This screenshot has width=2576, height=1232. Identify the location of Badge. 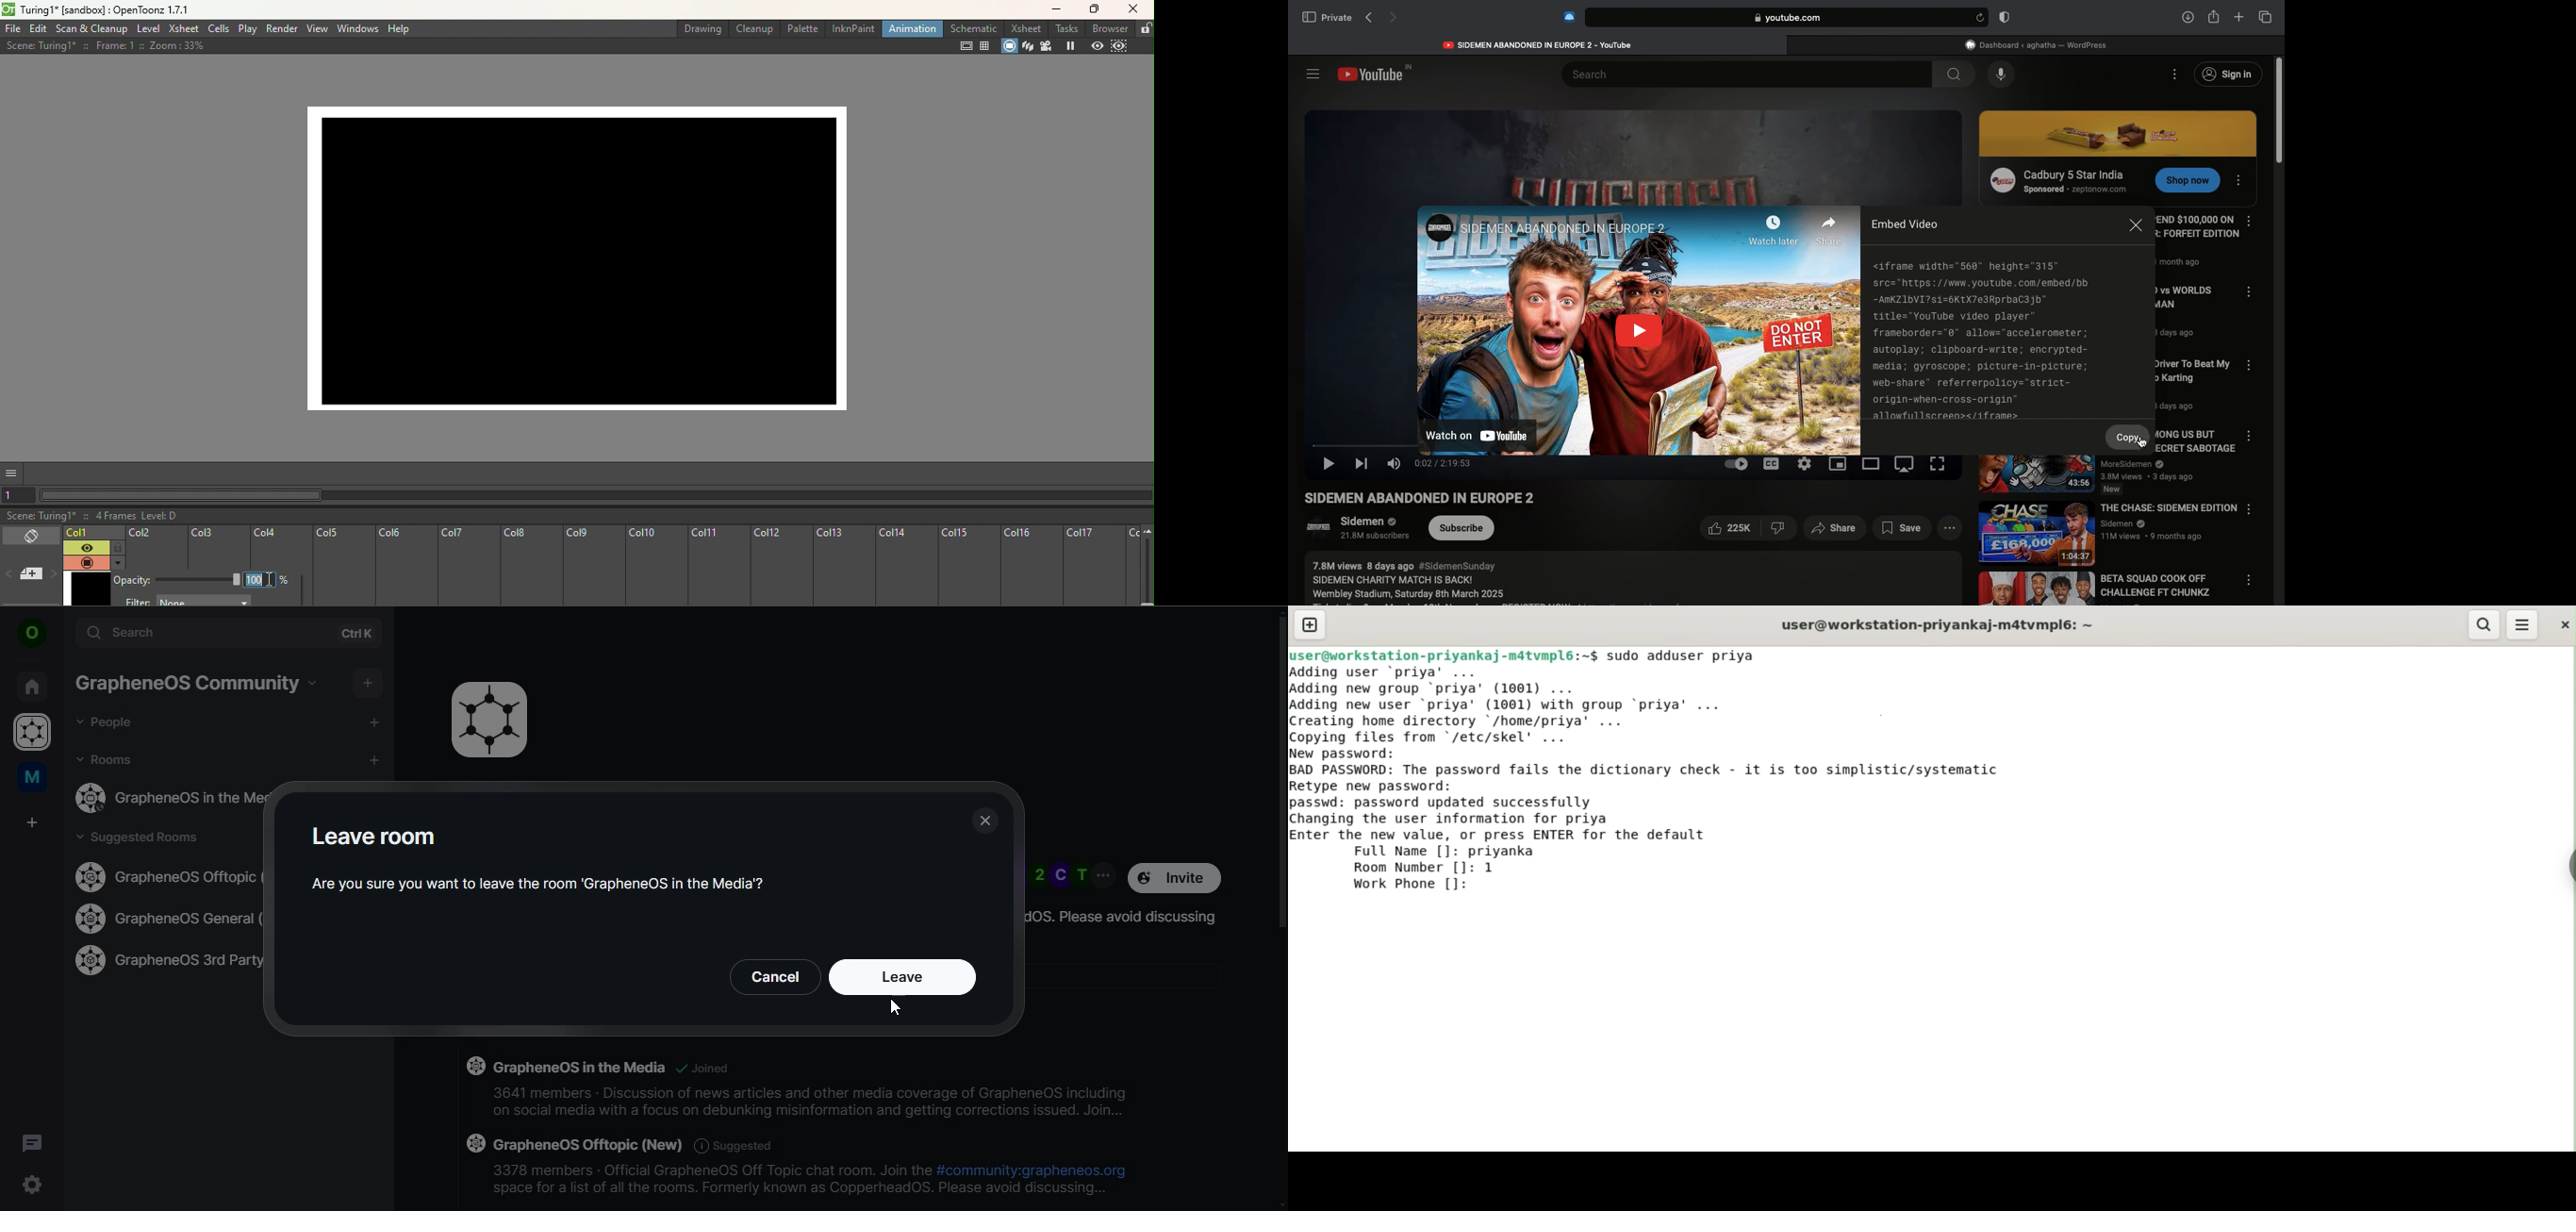
(2003, 18).